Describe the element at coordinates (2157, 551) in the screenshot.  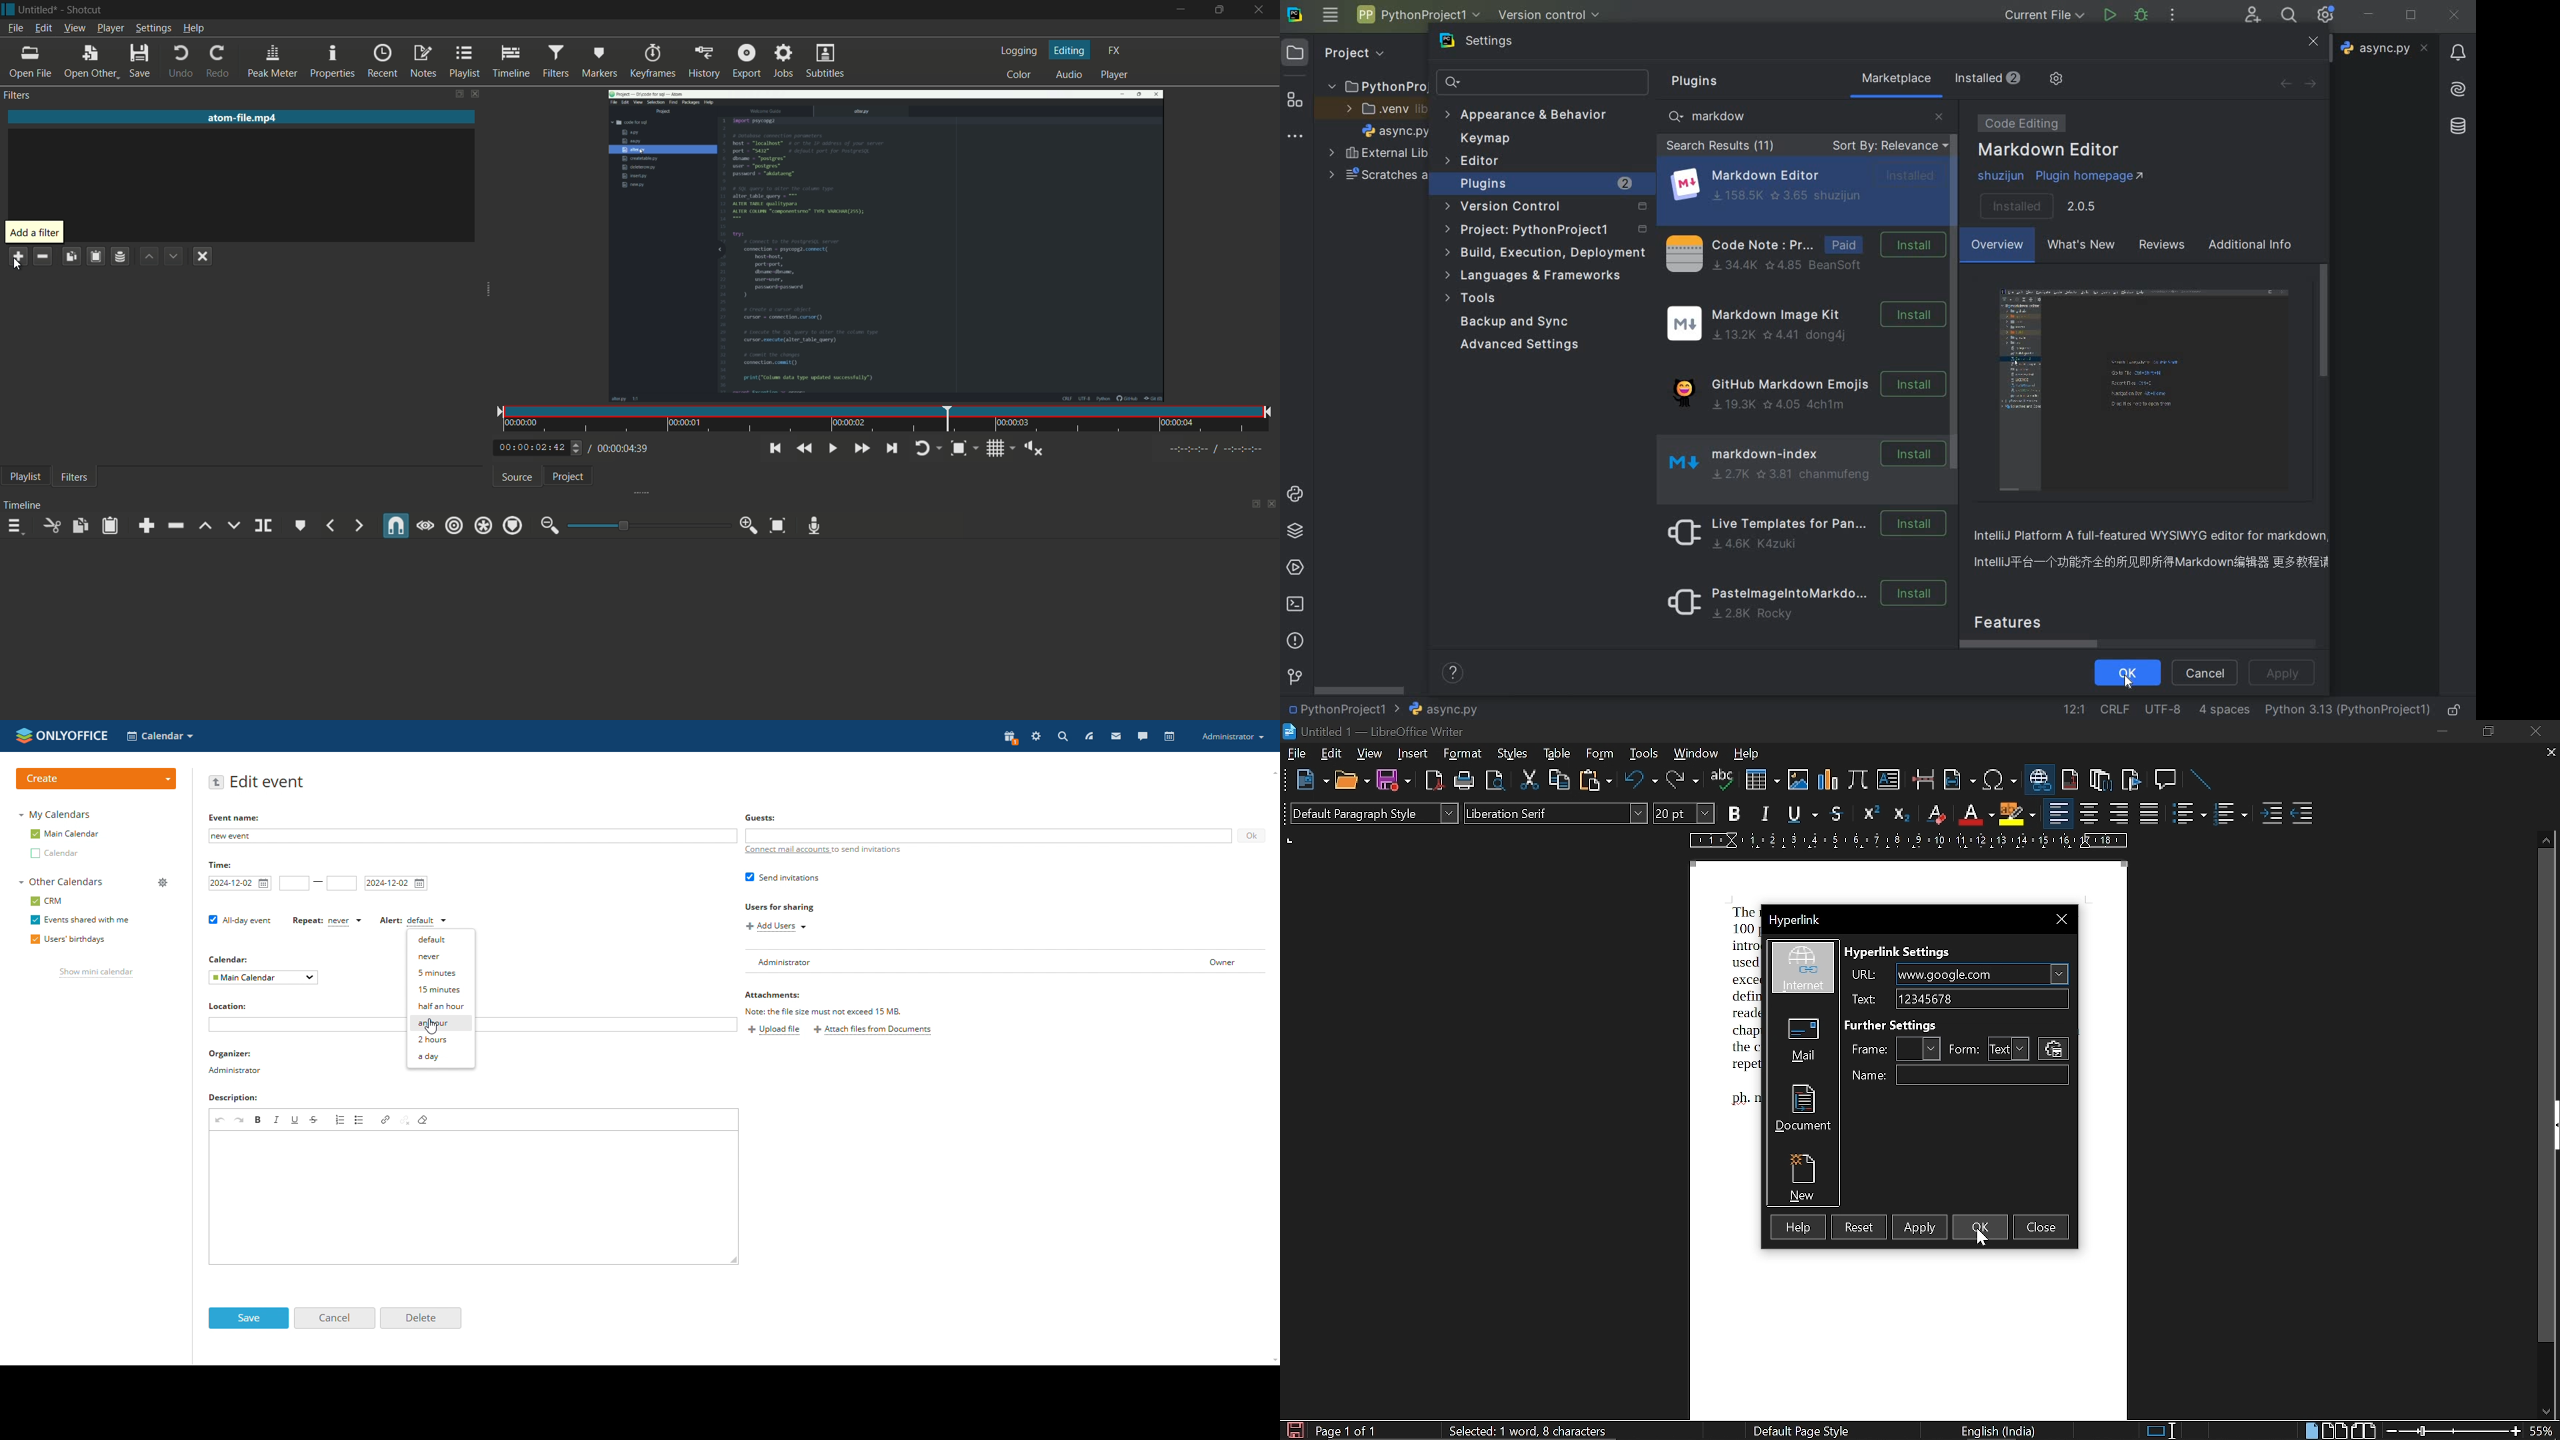
I see `overview` at that location.